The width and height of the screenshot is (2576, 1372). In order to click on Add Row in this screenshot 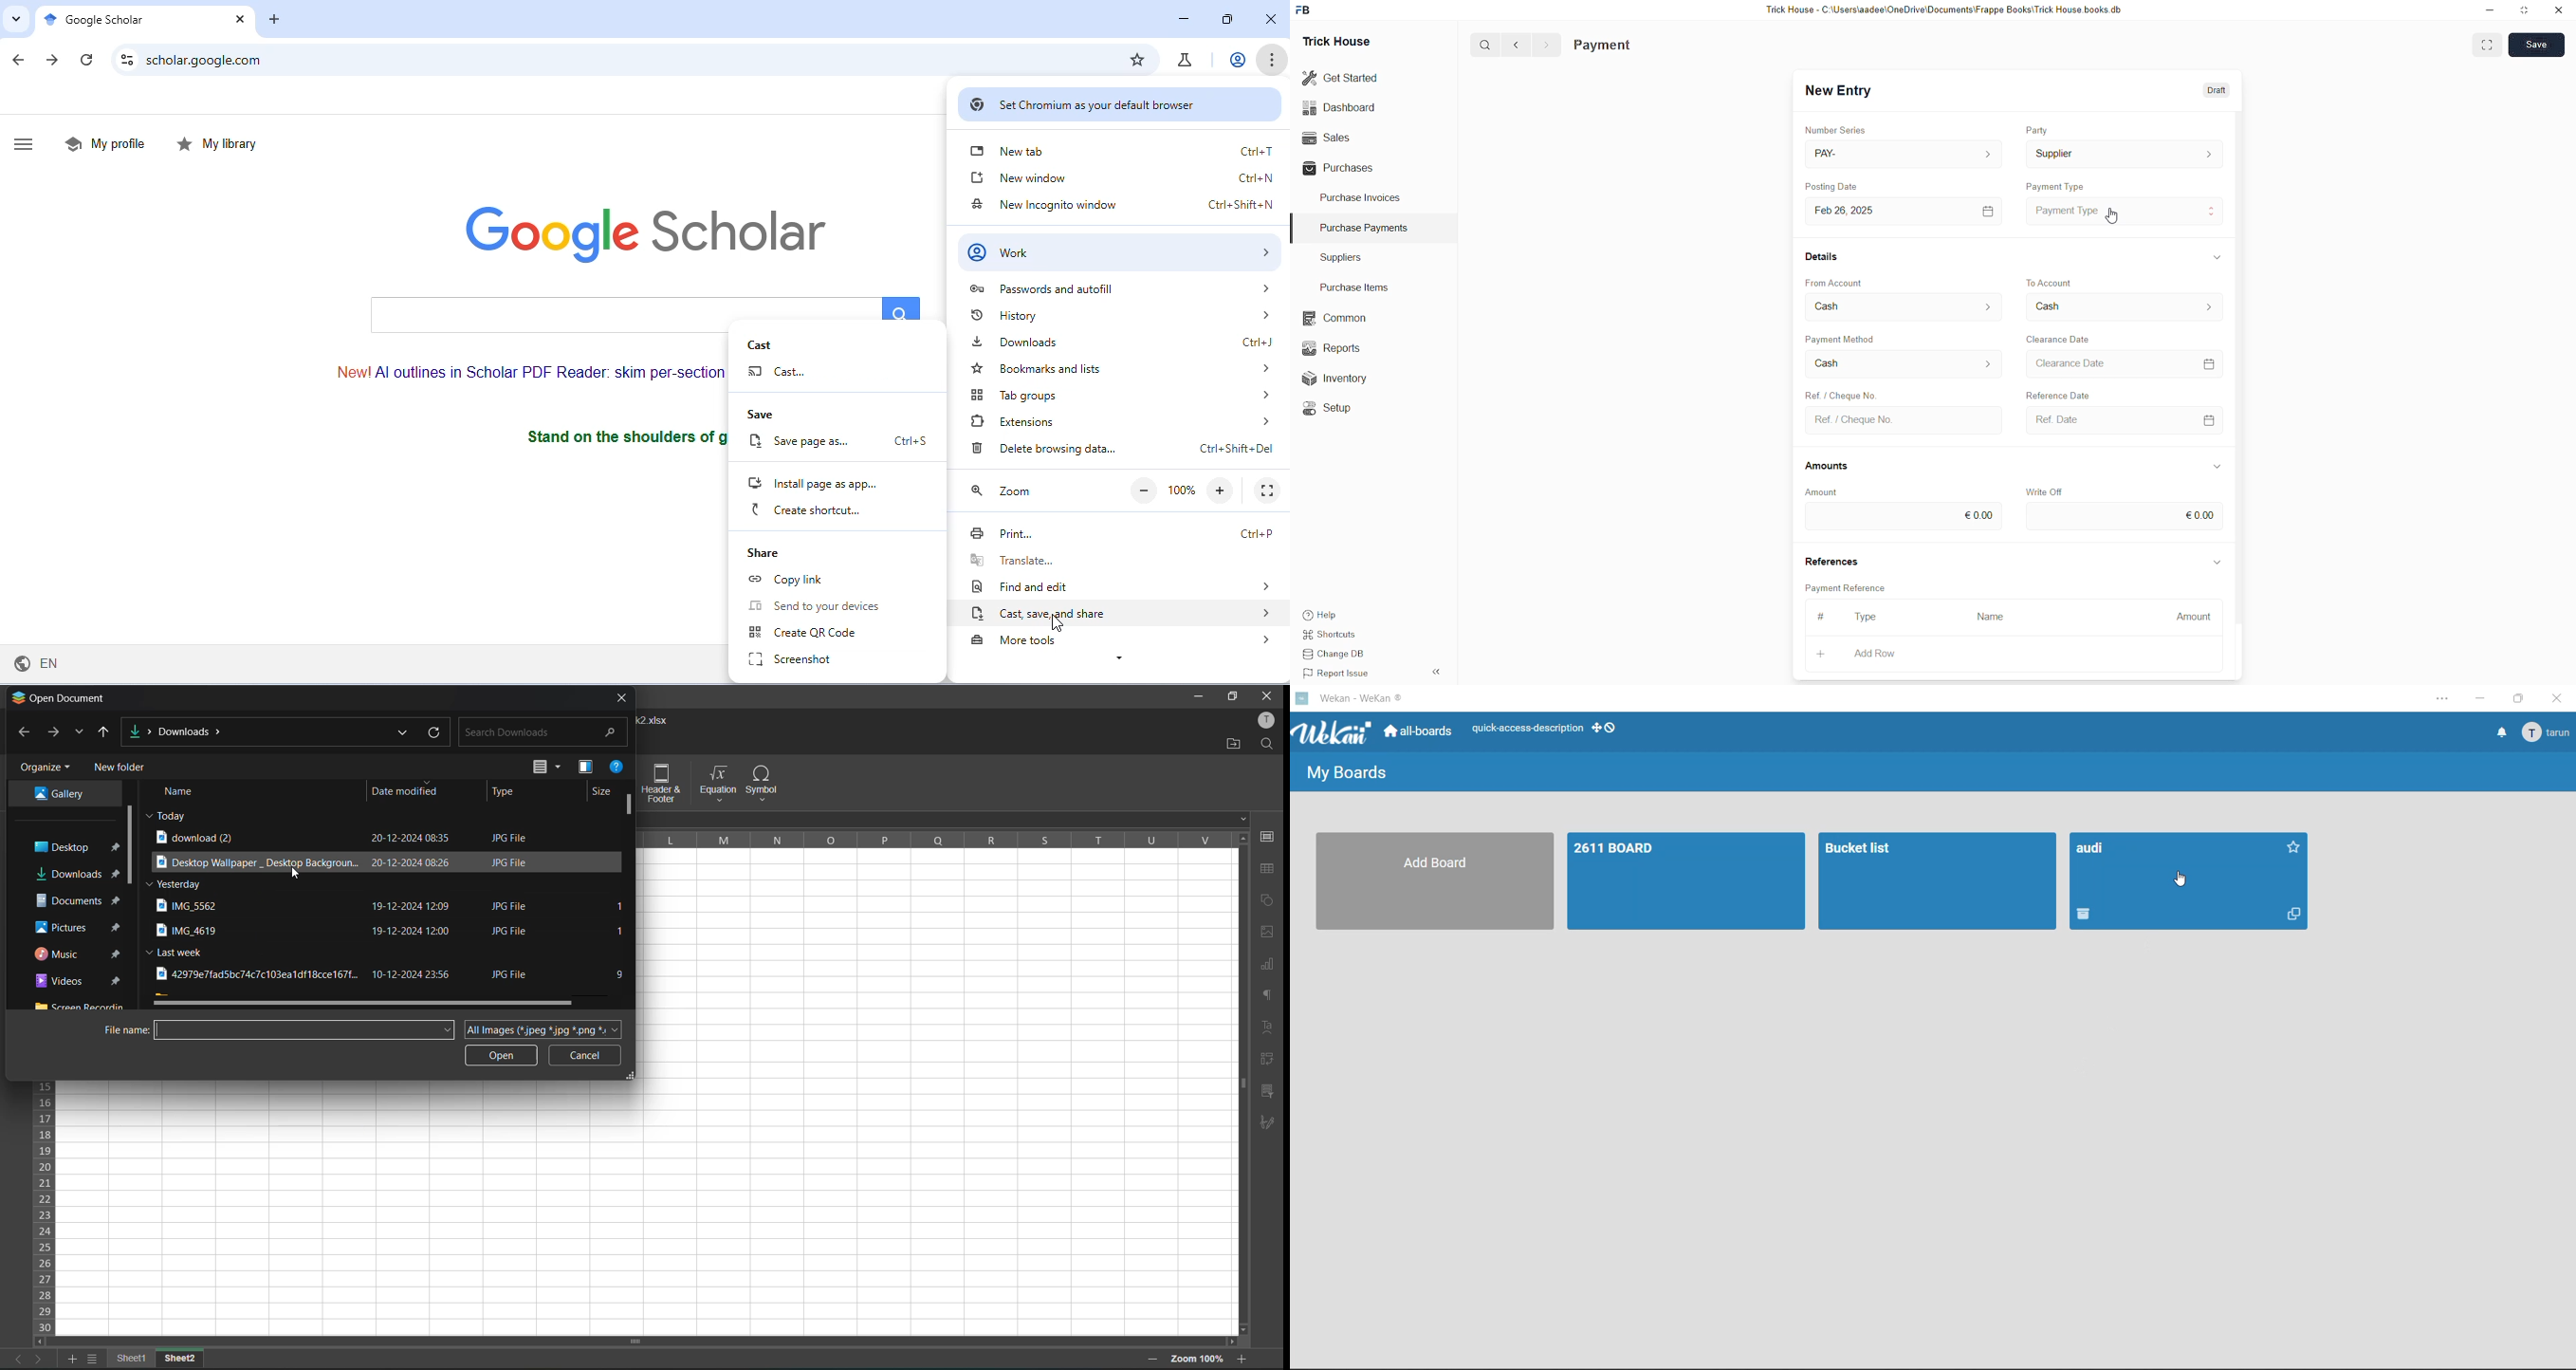, I will do `click(1874, 653)`.